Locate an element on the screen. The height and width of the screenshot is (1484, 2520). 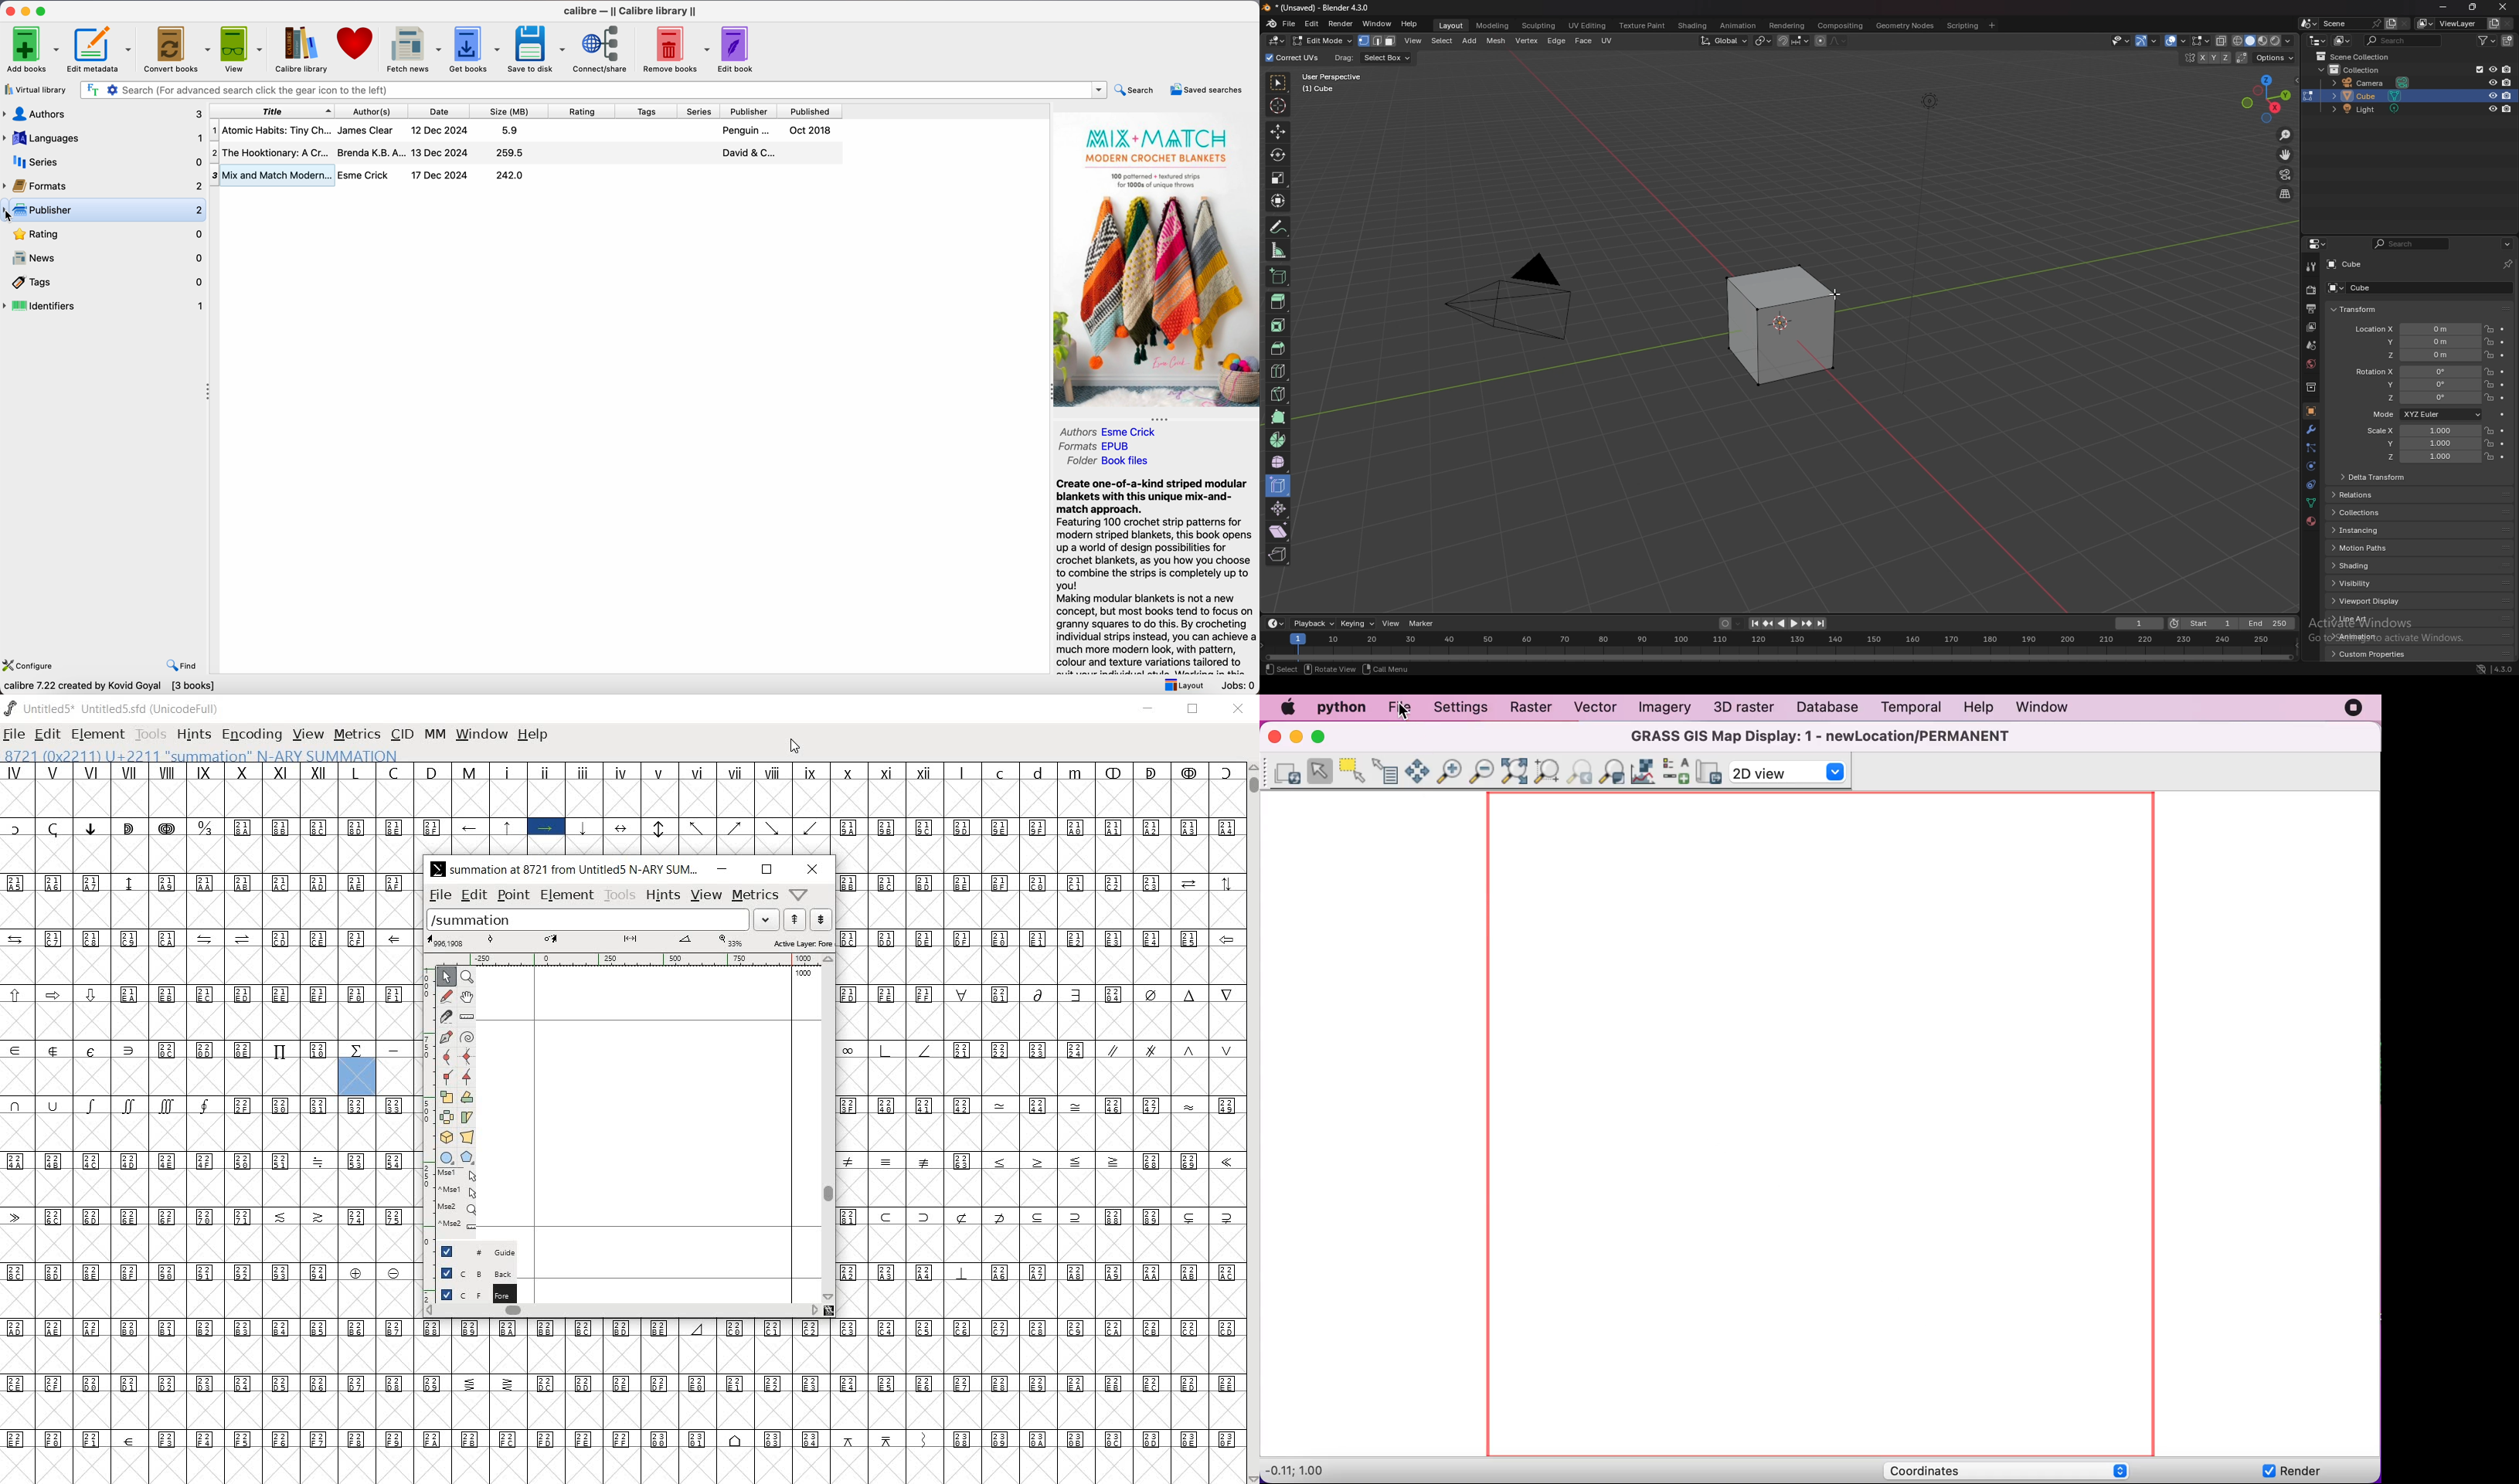
editor type is located at coordinates (1276, 41).